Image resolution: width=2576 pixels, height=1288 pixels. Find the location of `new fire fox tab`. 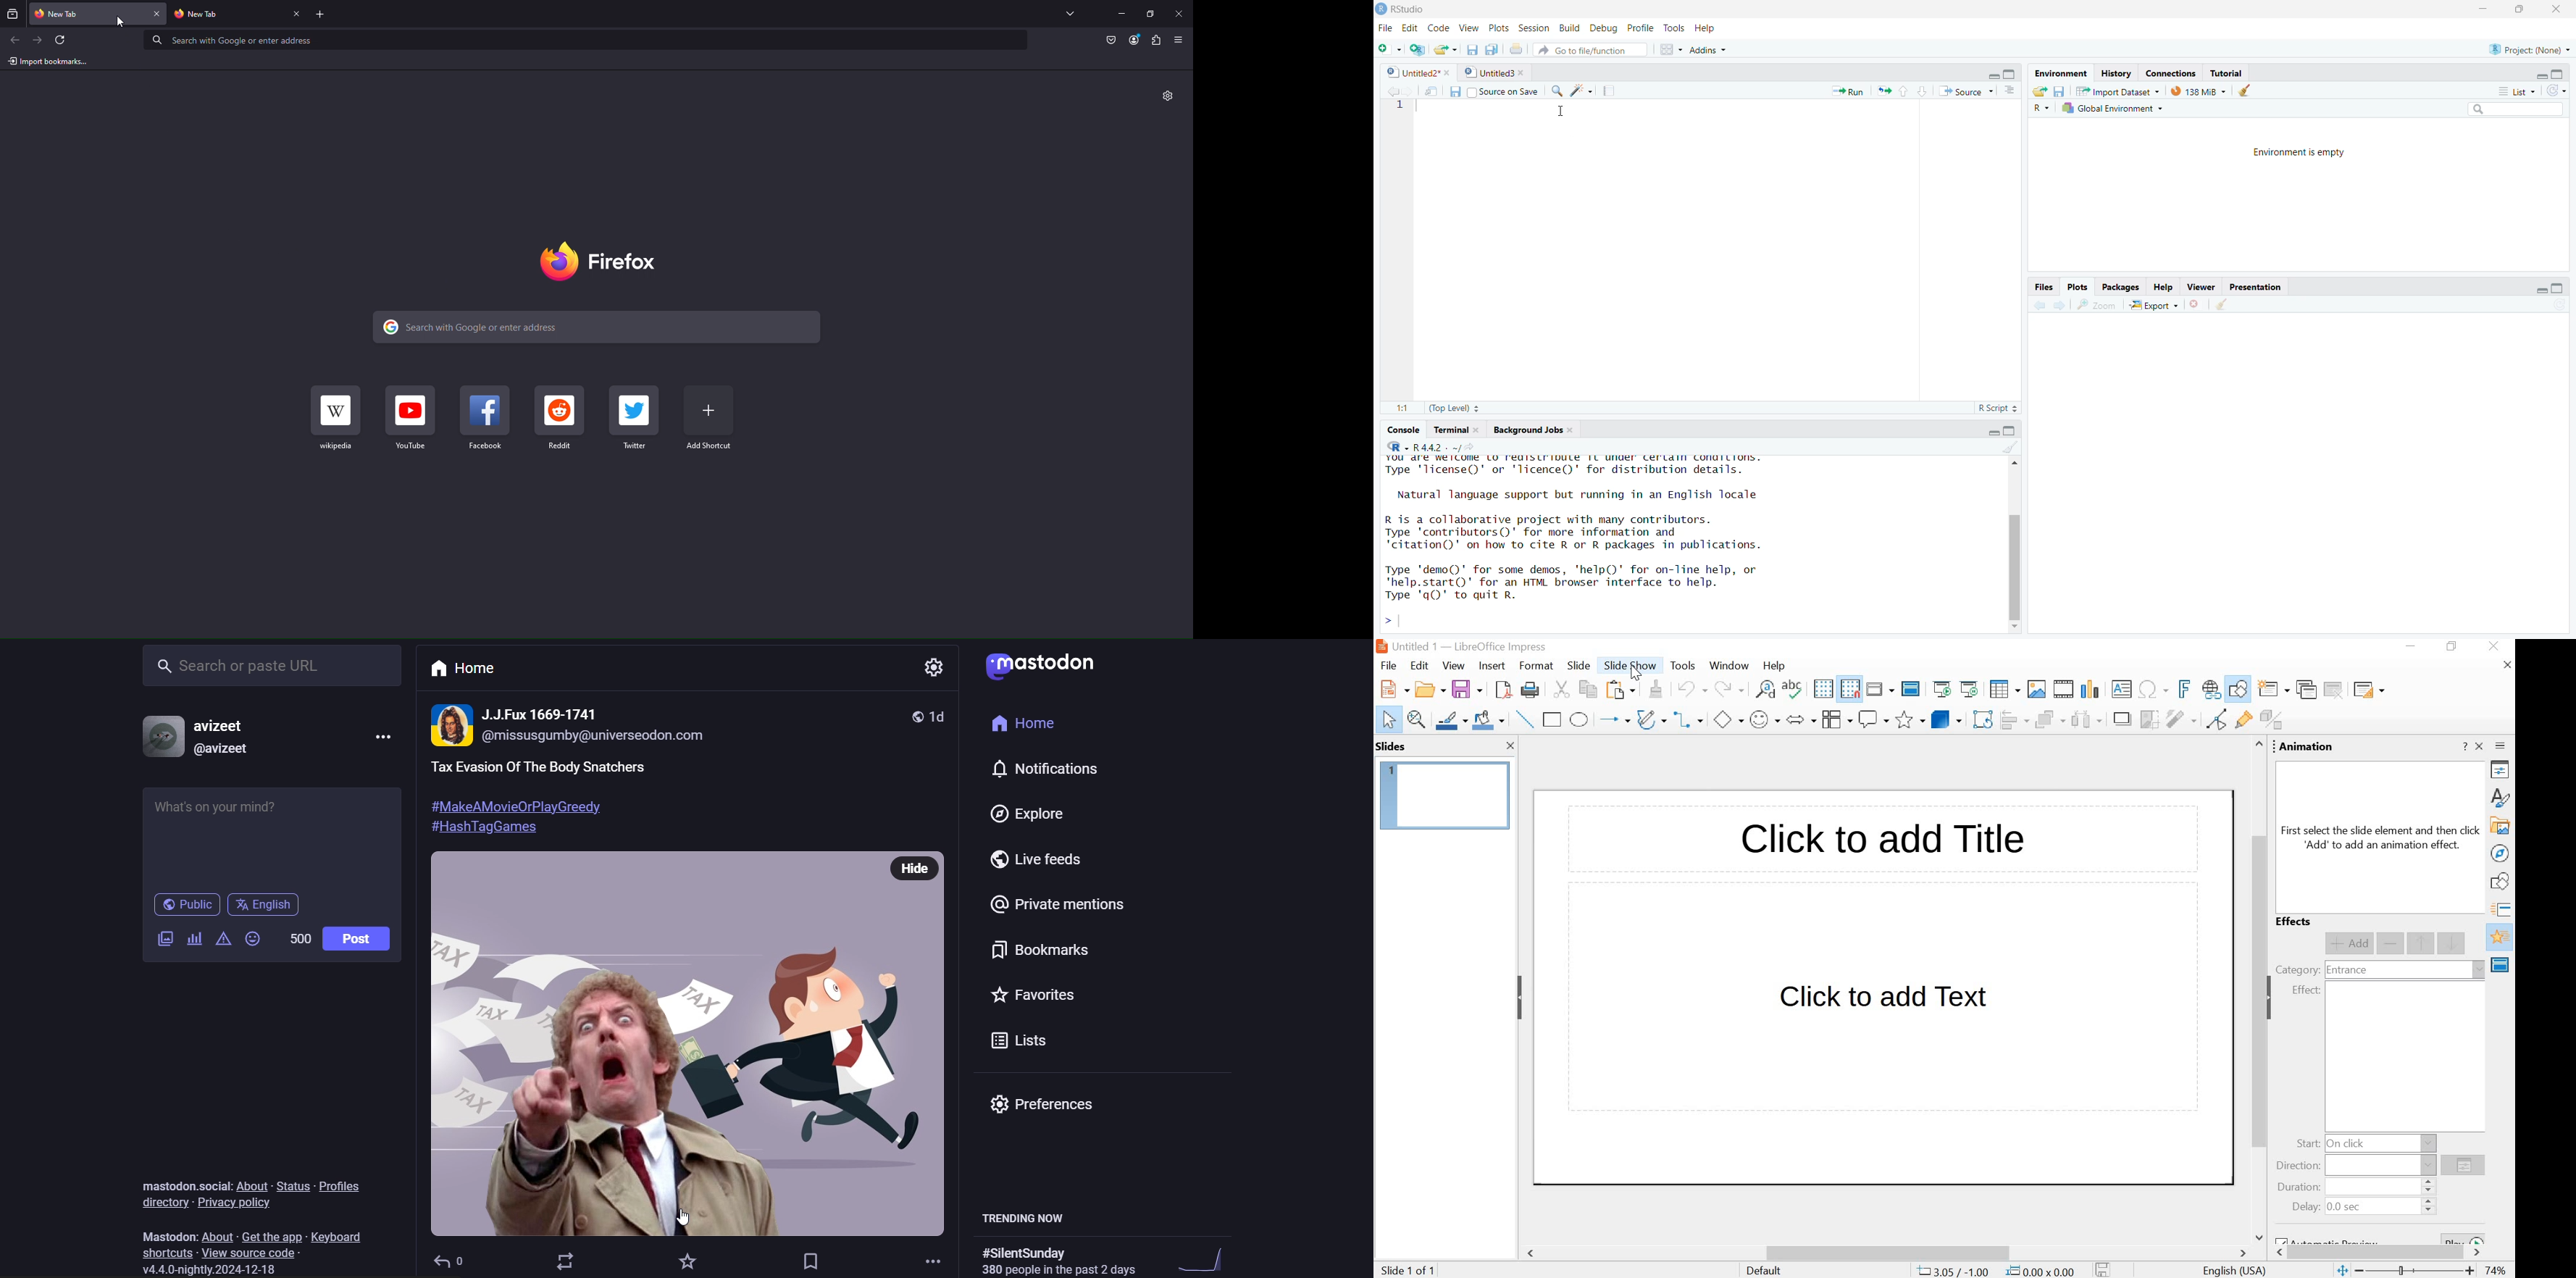

new fire fox tab is located at coordinates (229, 14).